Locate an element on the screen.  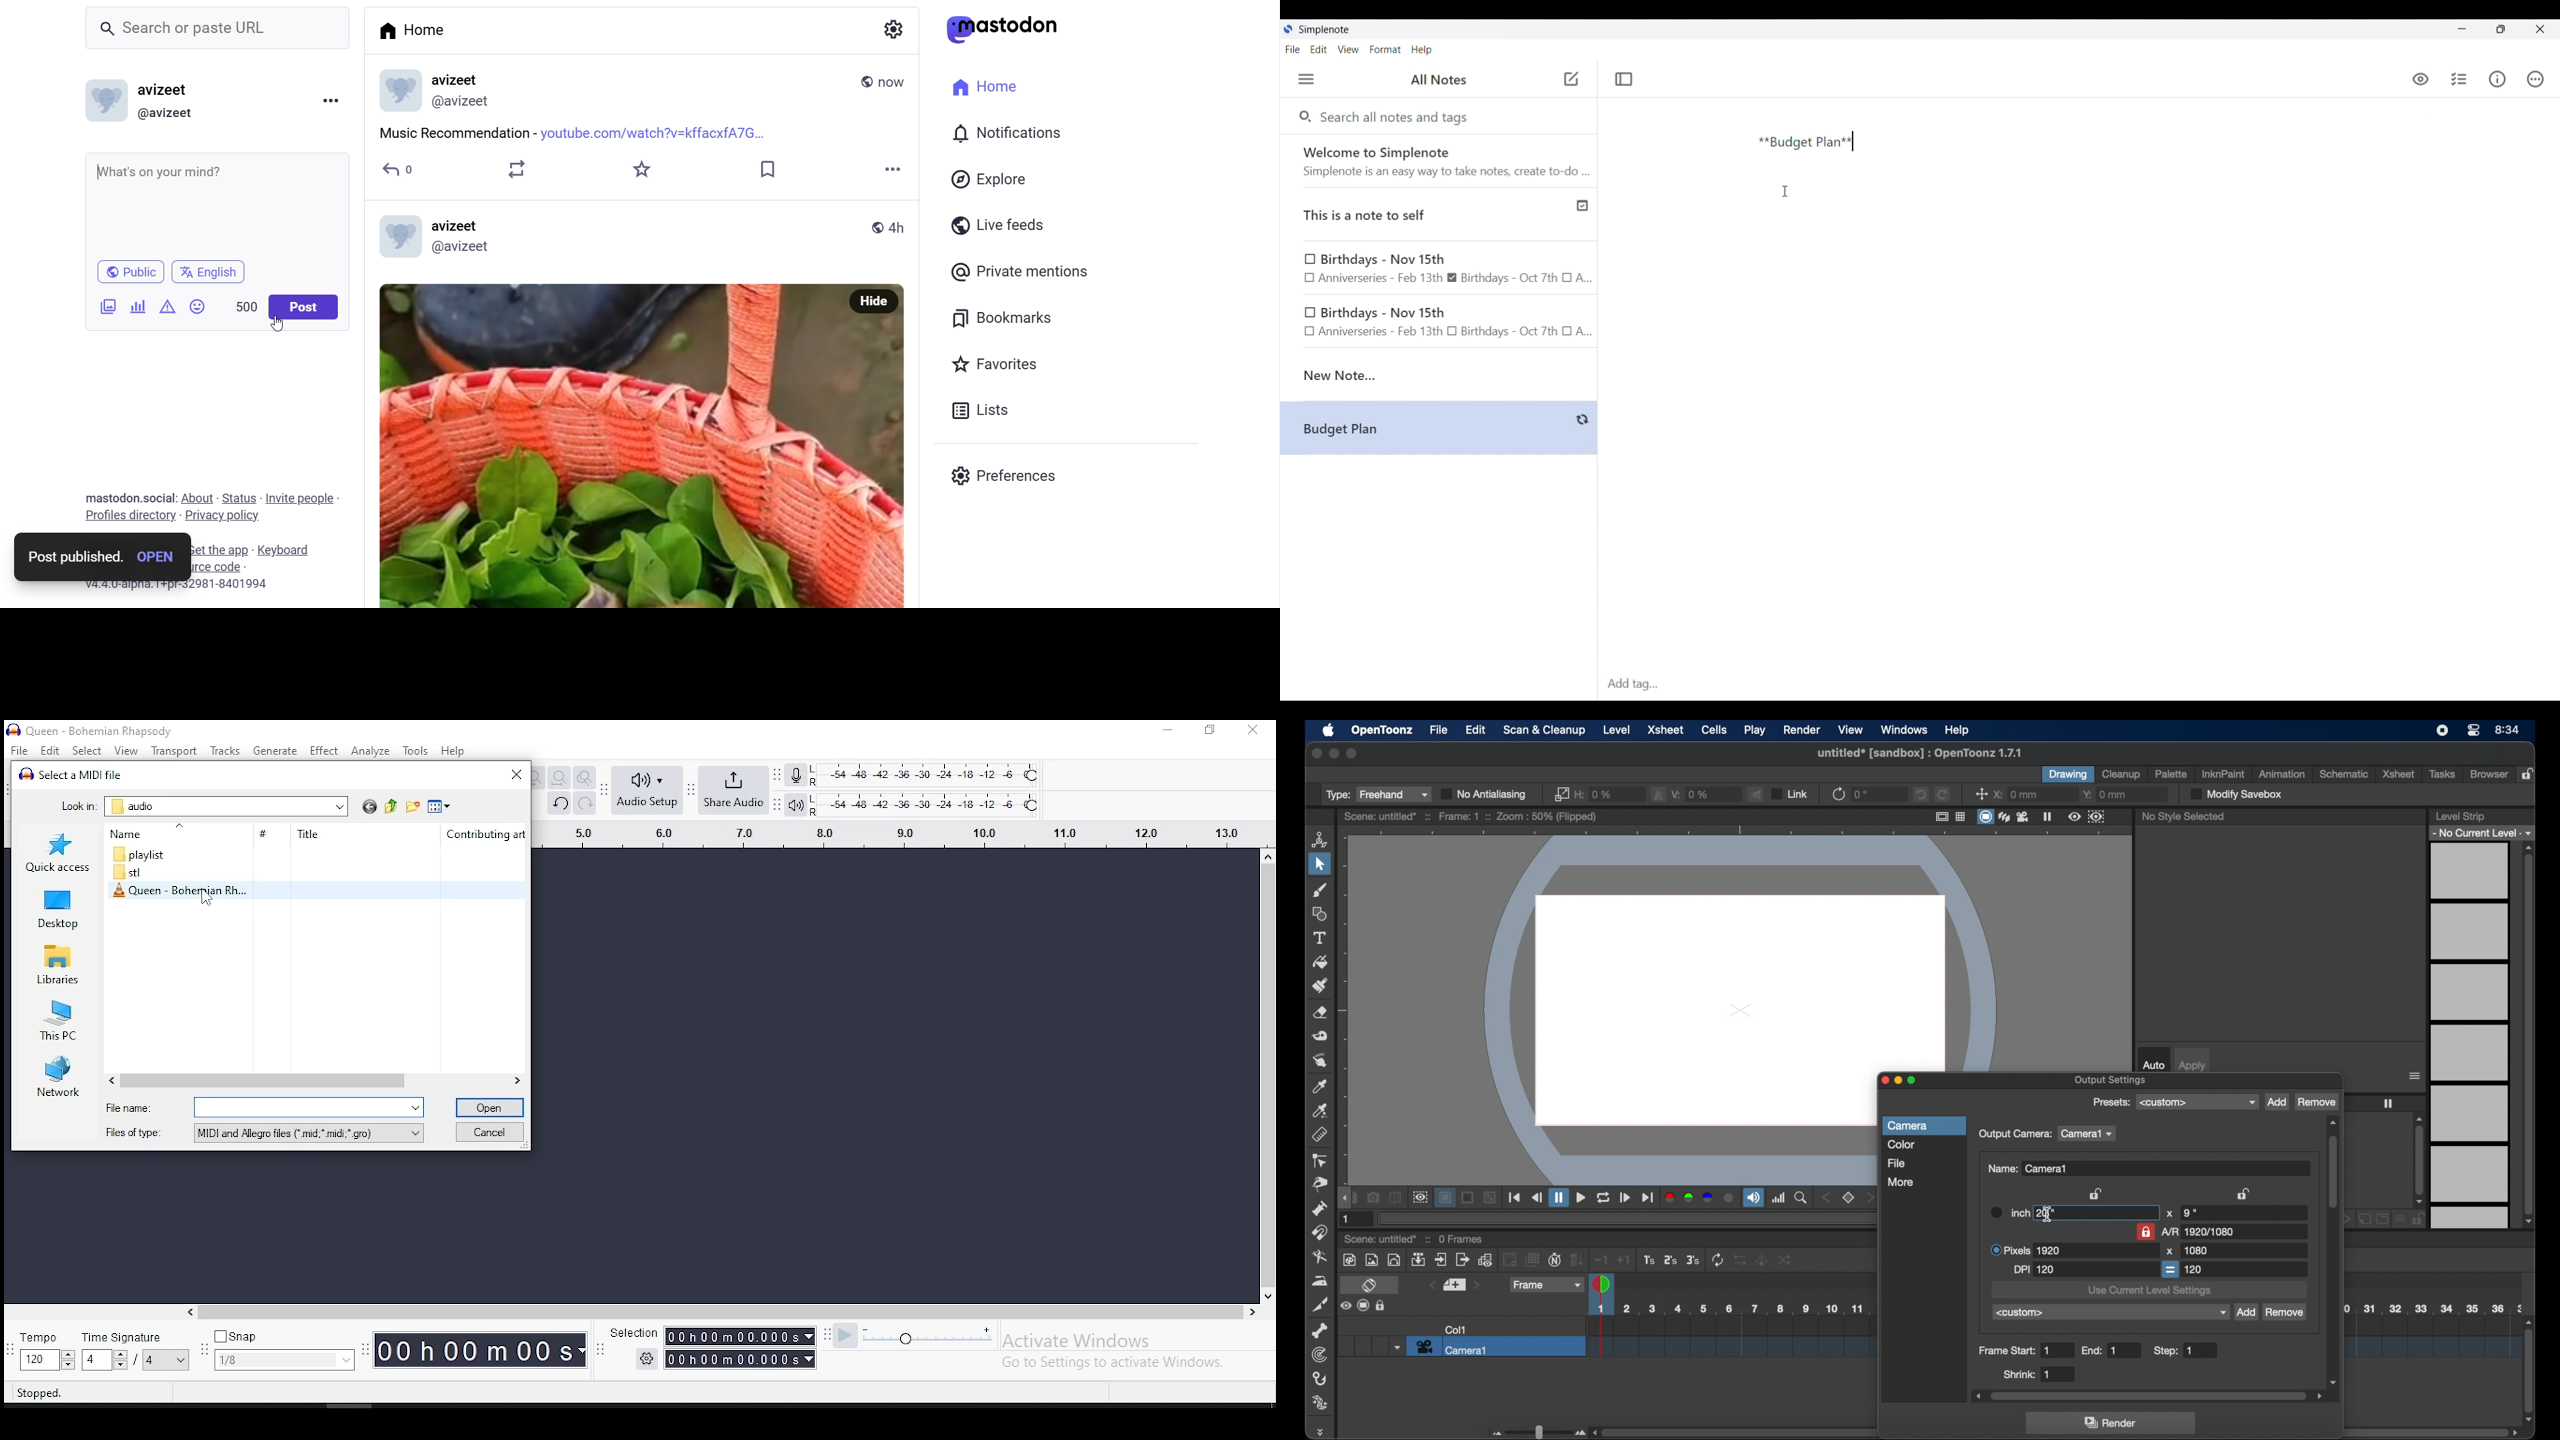
analuze is located at coordinates (370, 751).